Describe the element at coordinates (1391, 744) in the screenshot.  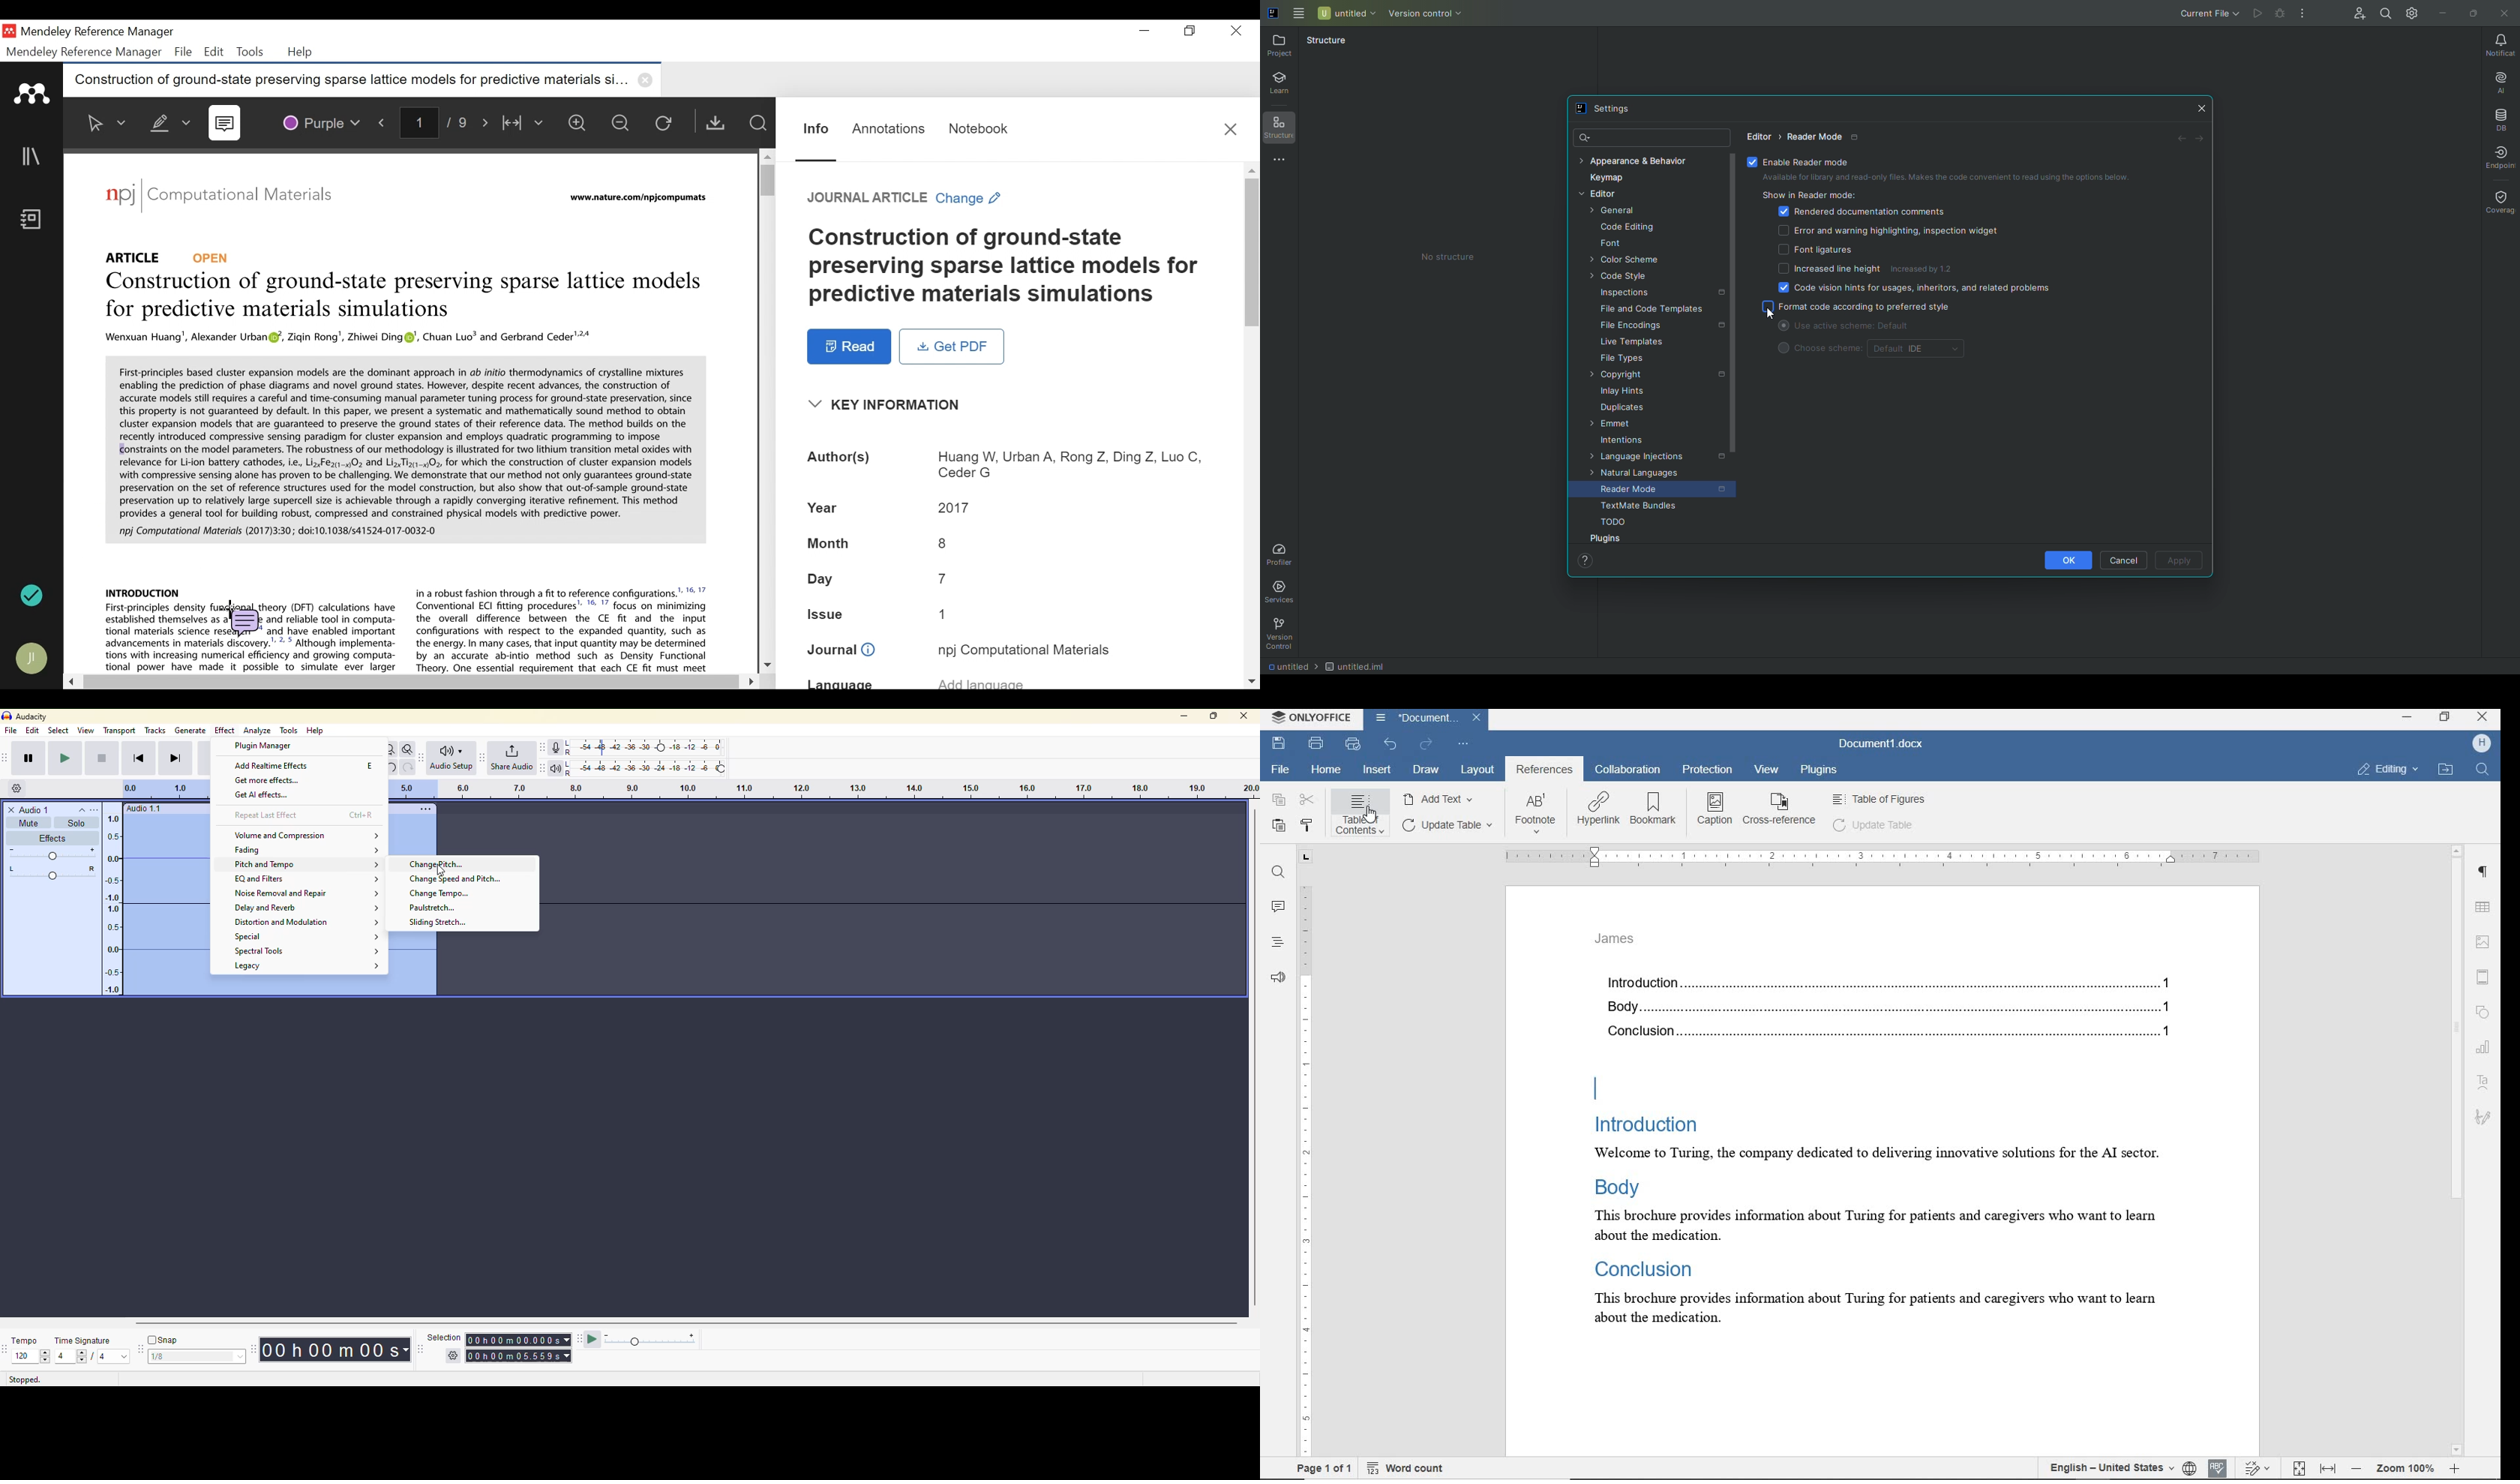
I see `undo` at that location.